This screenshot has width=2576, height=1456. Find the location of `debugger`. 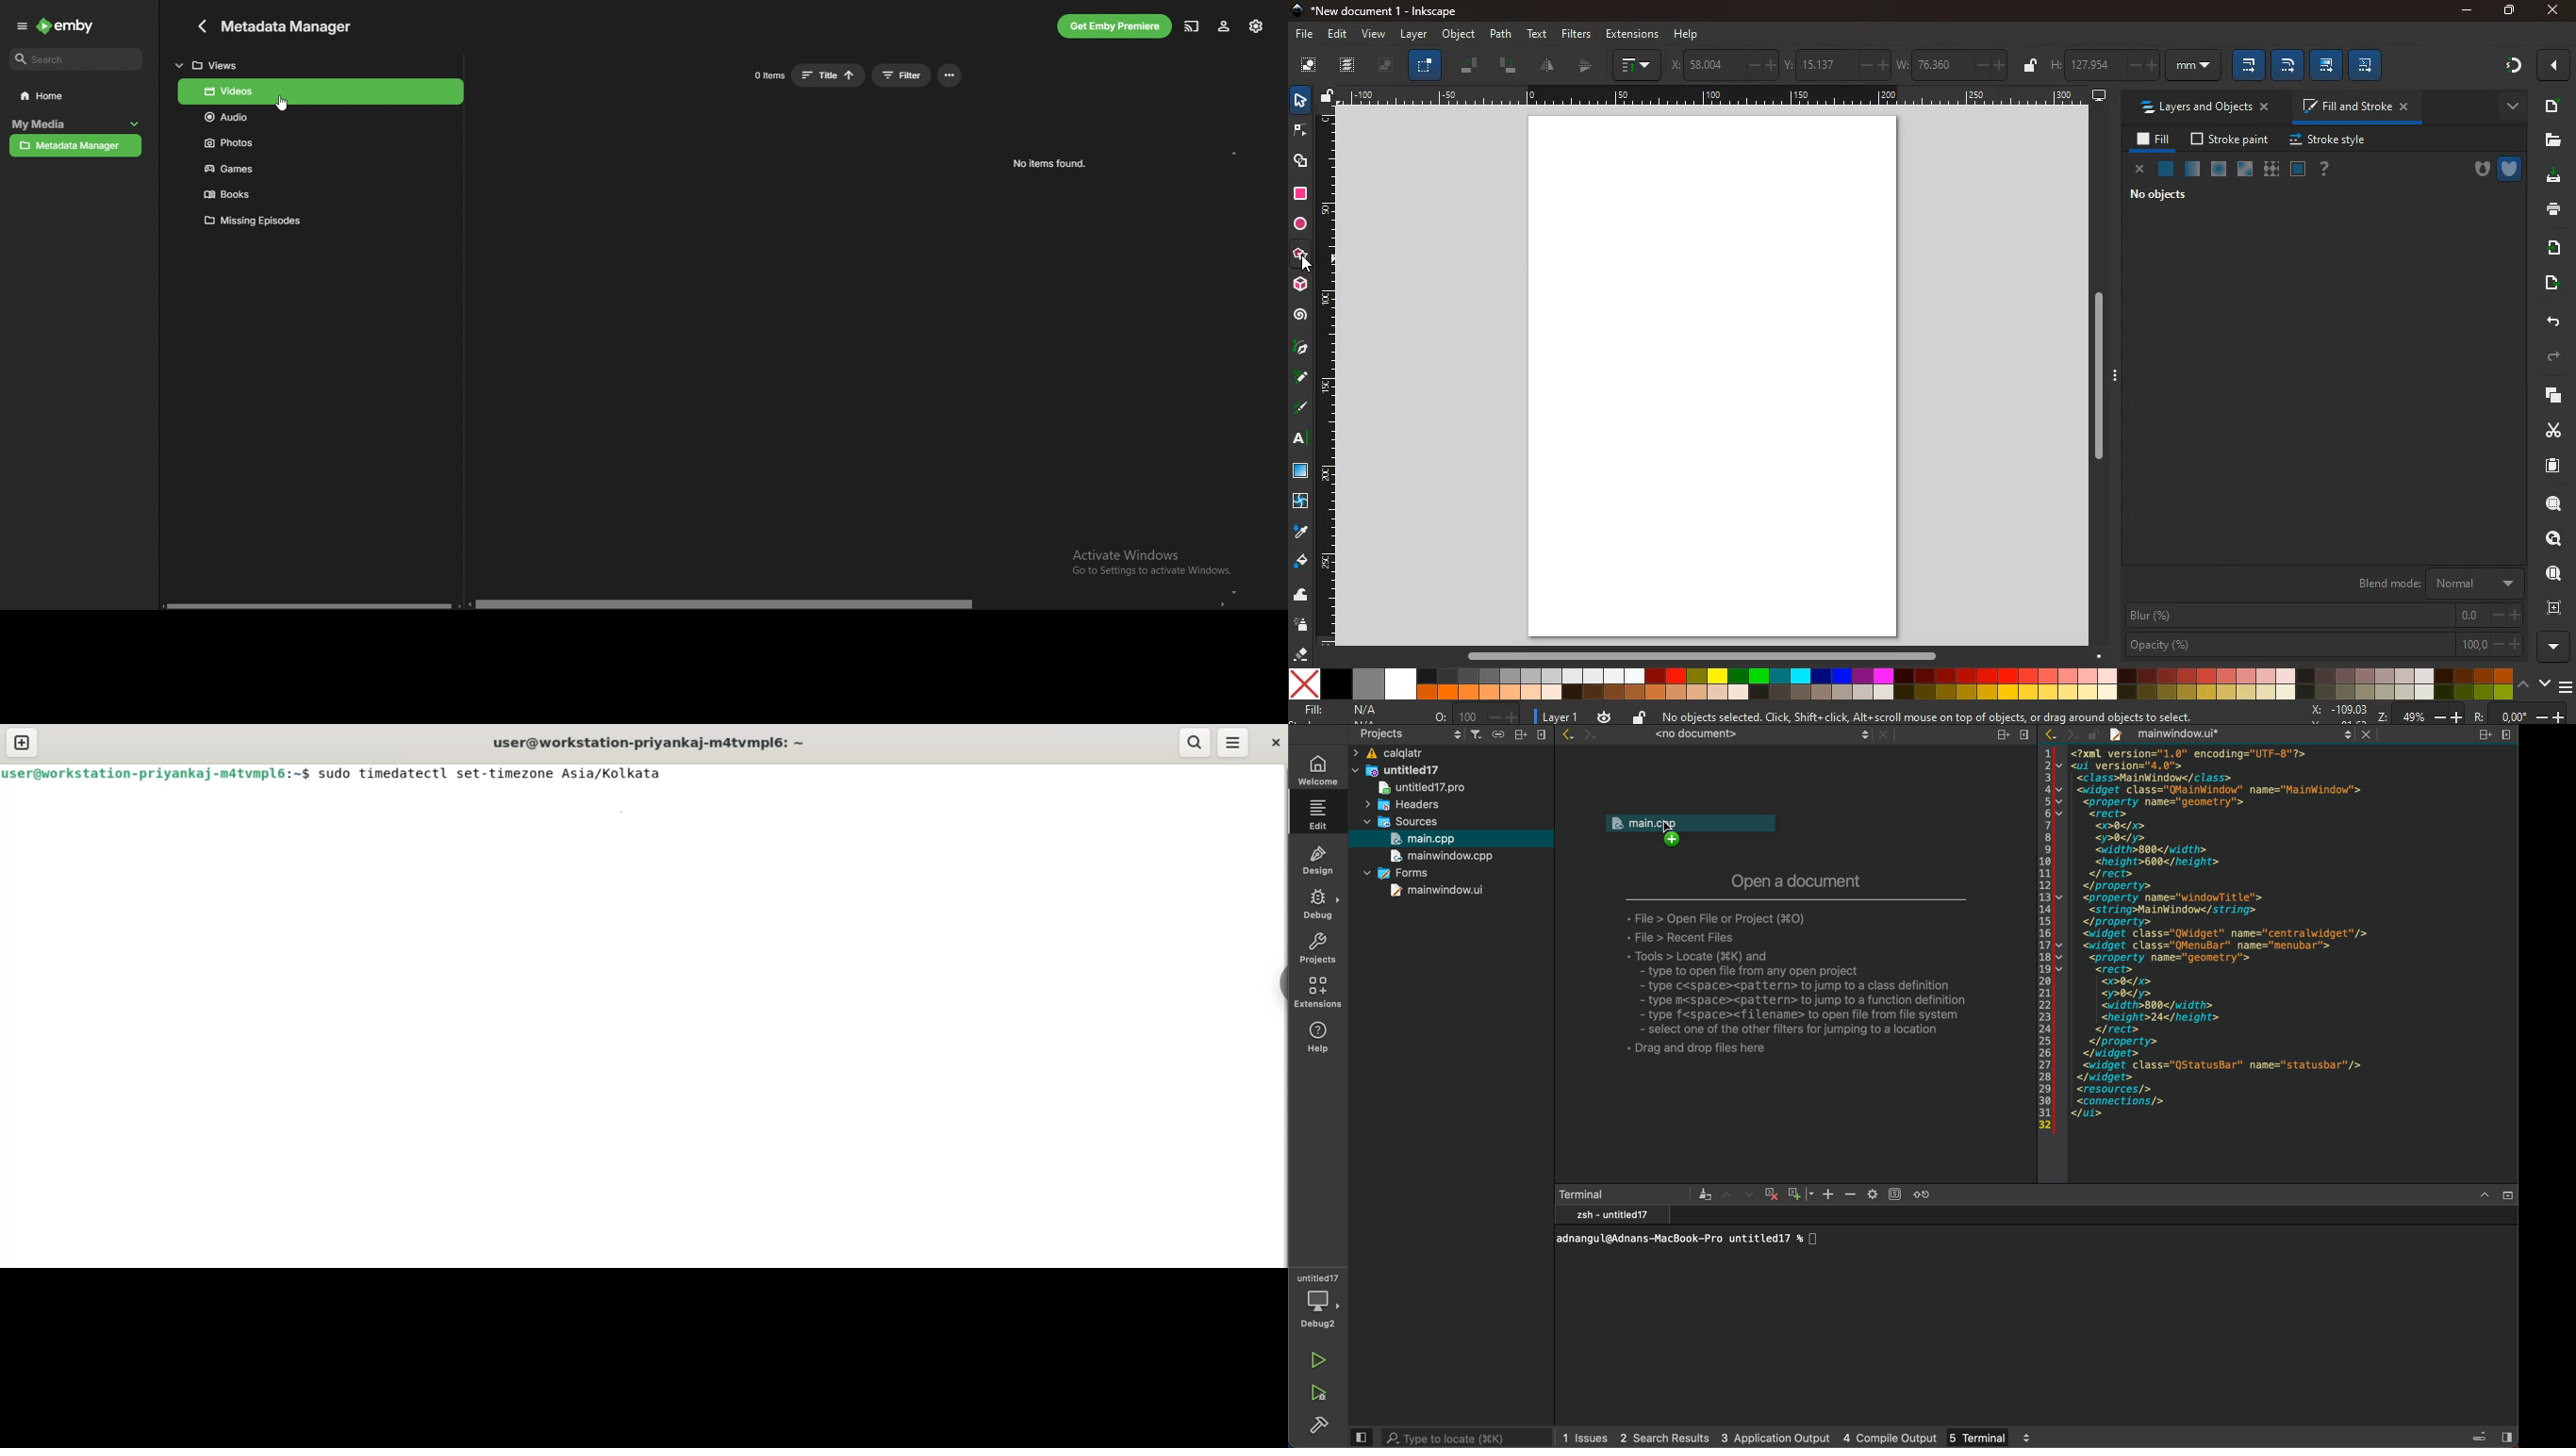

debugger is located at coordinates (1318, 1299).